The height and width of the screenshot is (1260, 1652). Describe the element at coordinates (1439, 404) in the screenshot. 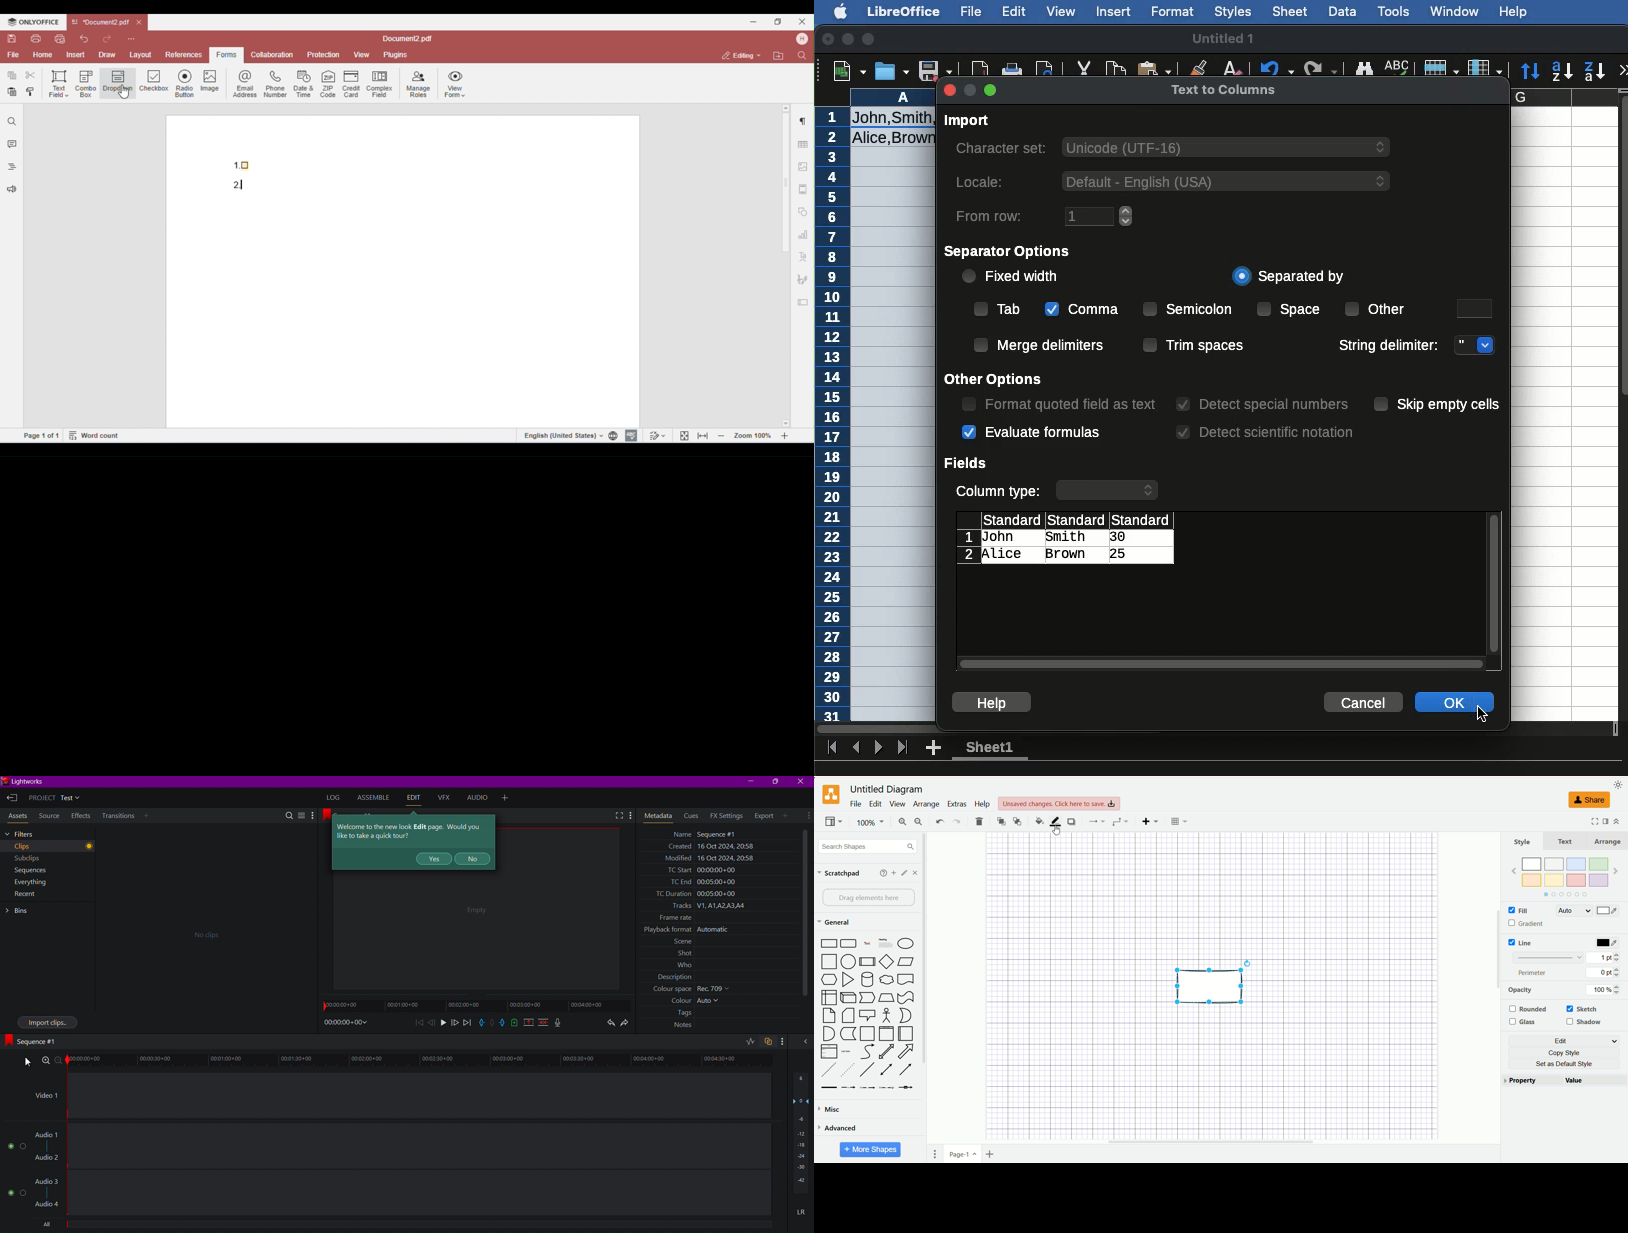

I see `Skip empty cells` at that location.